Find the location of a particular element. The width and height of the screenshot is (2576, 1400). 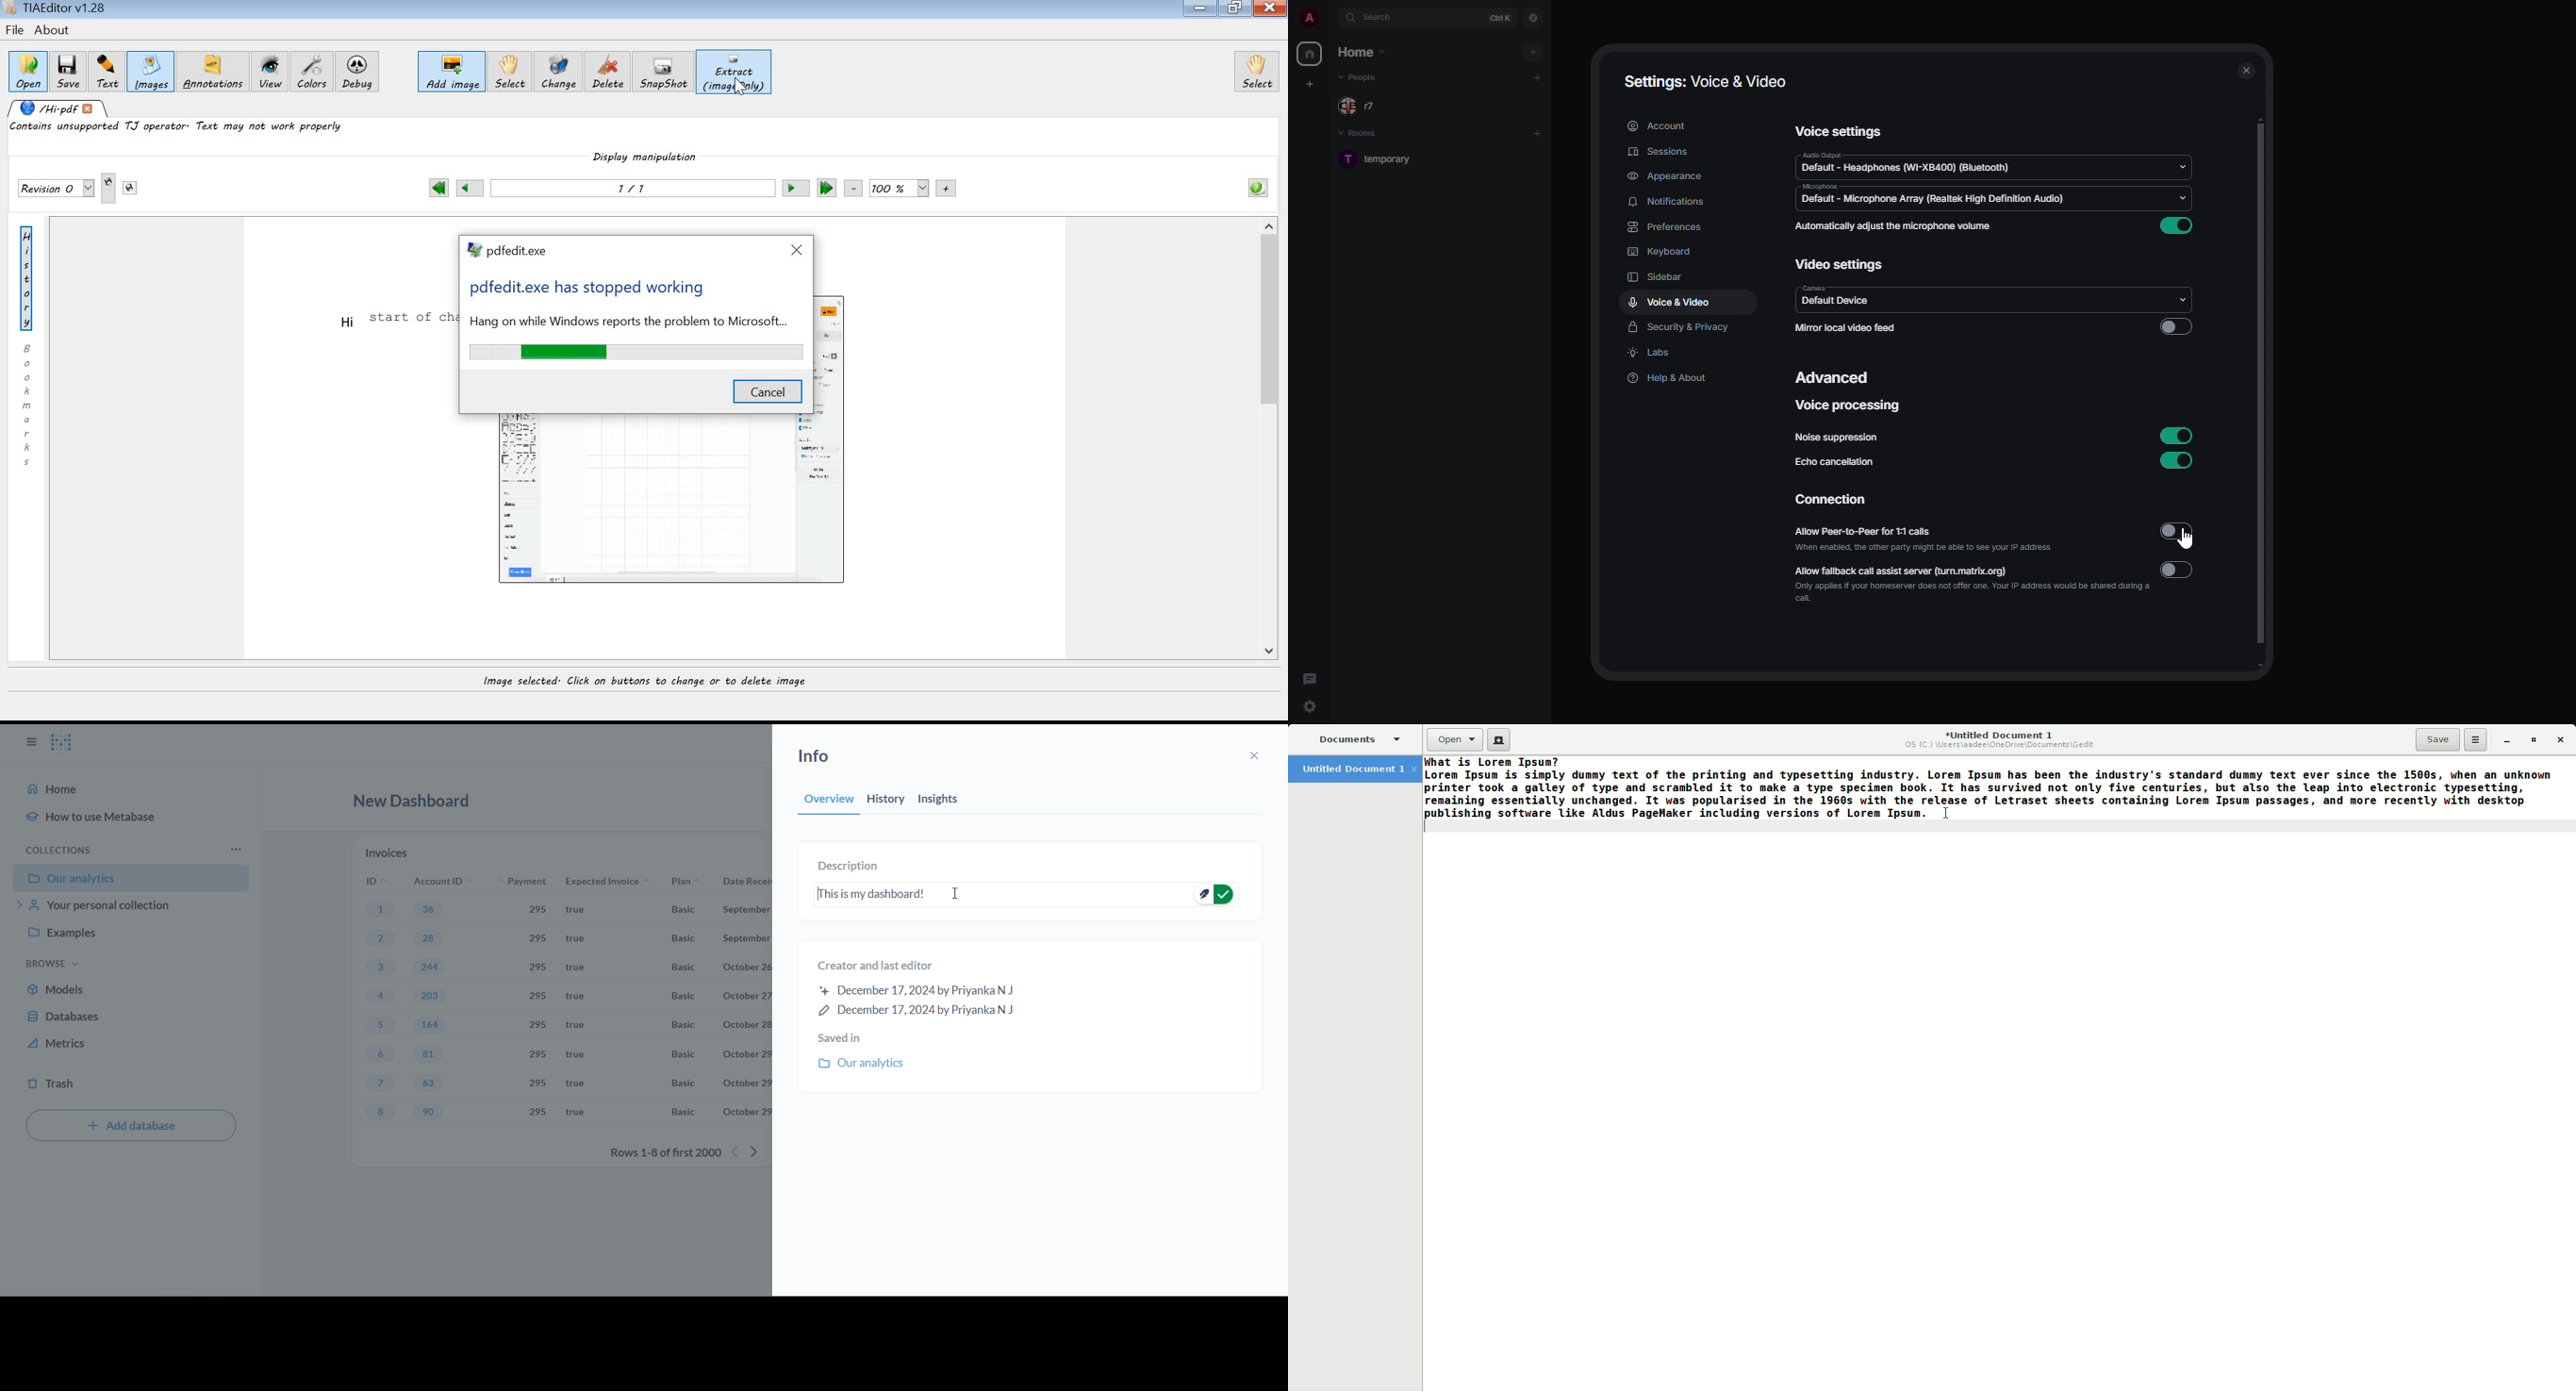

true is located at coordinates (581, 968).